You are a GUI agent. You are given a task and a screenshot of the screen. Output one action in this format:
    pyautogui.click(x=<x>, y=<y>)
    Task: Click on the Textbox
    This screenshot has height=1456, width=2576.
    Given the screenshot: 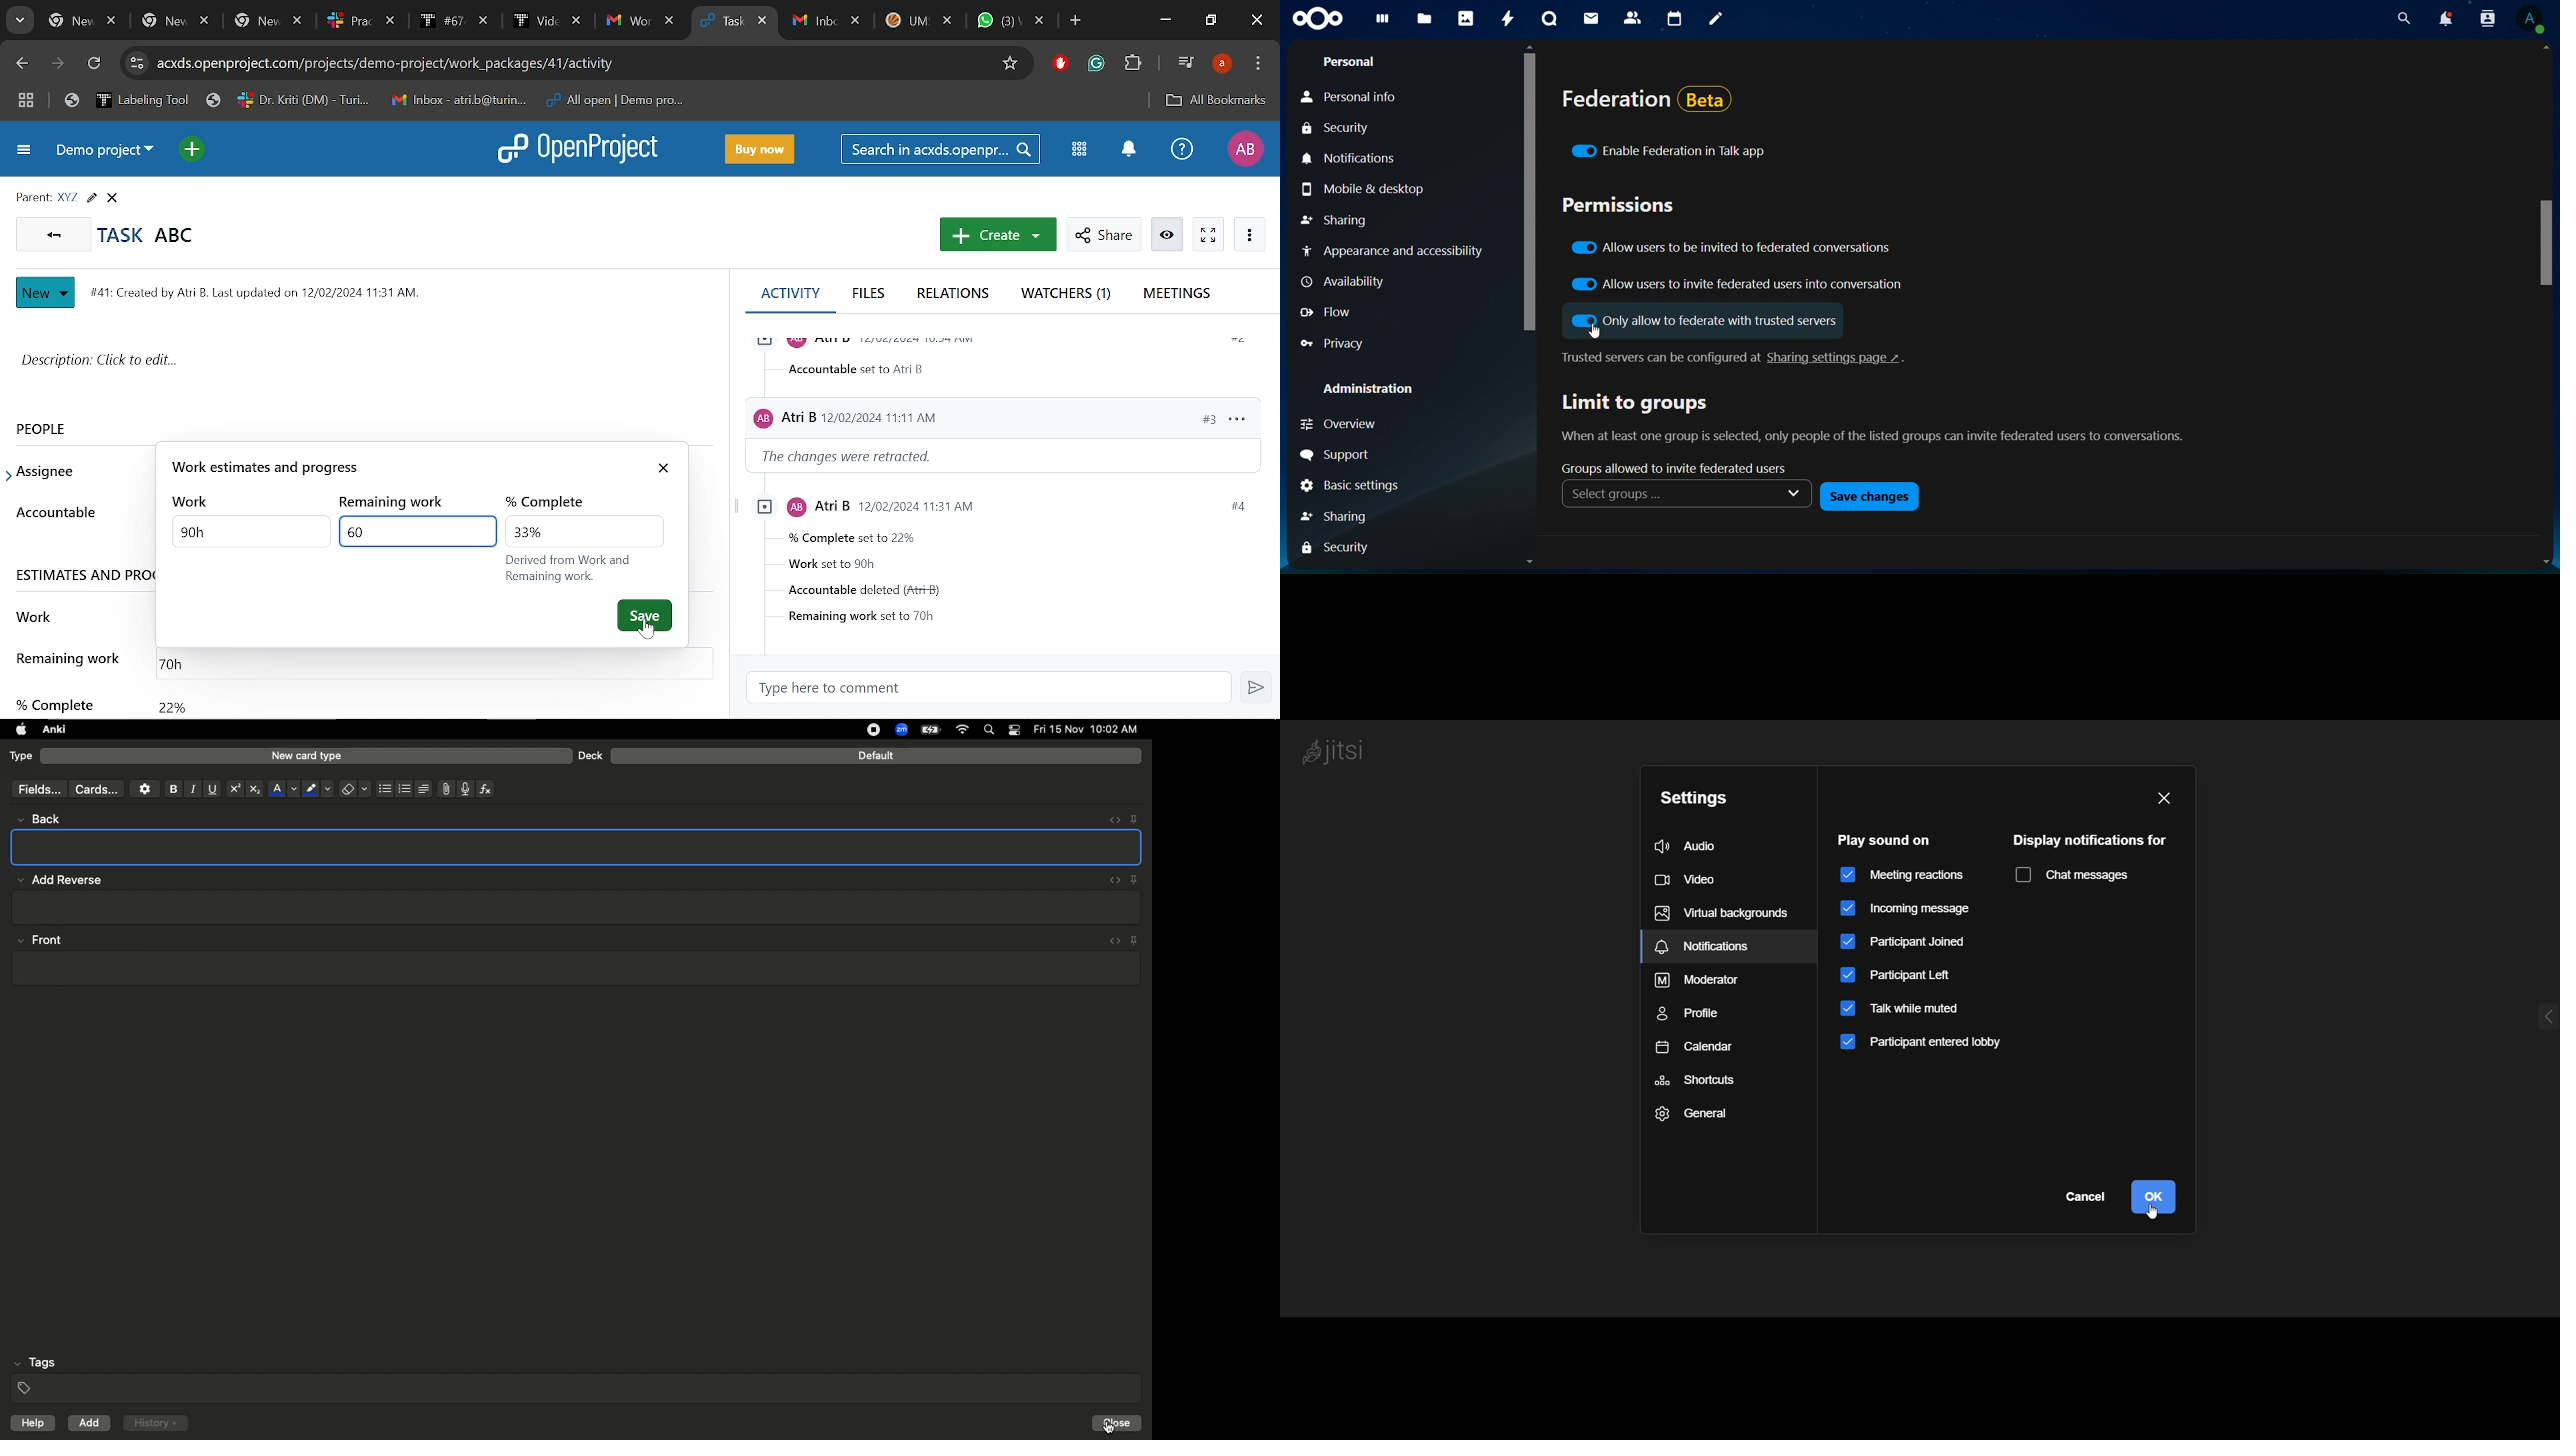 What is the action you would take?
    pyautogui.click(x=578, y=846)
    